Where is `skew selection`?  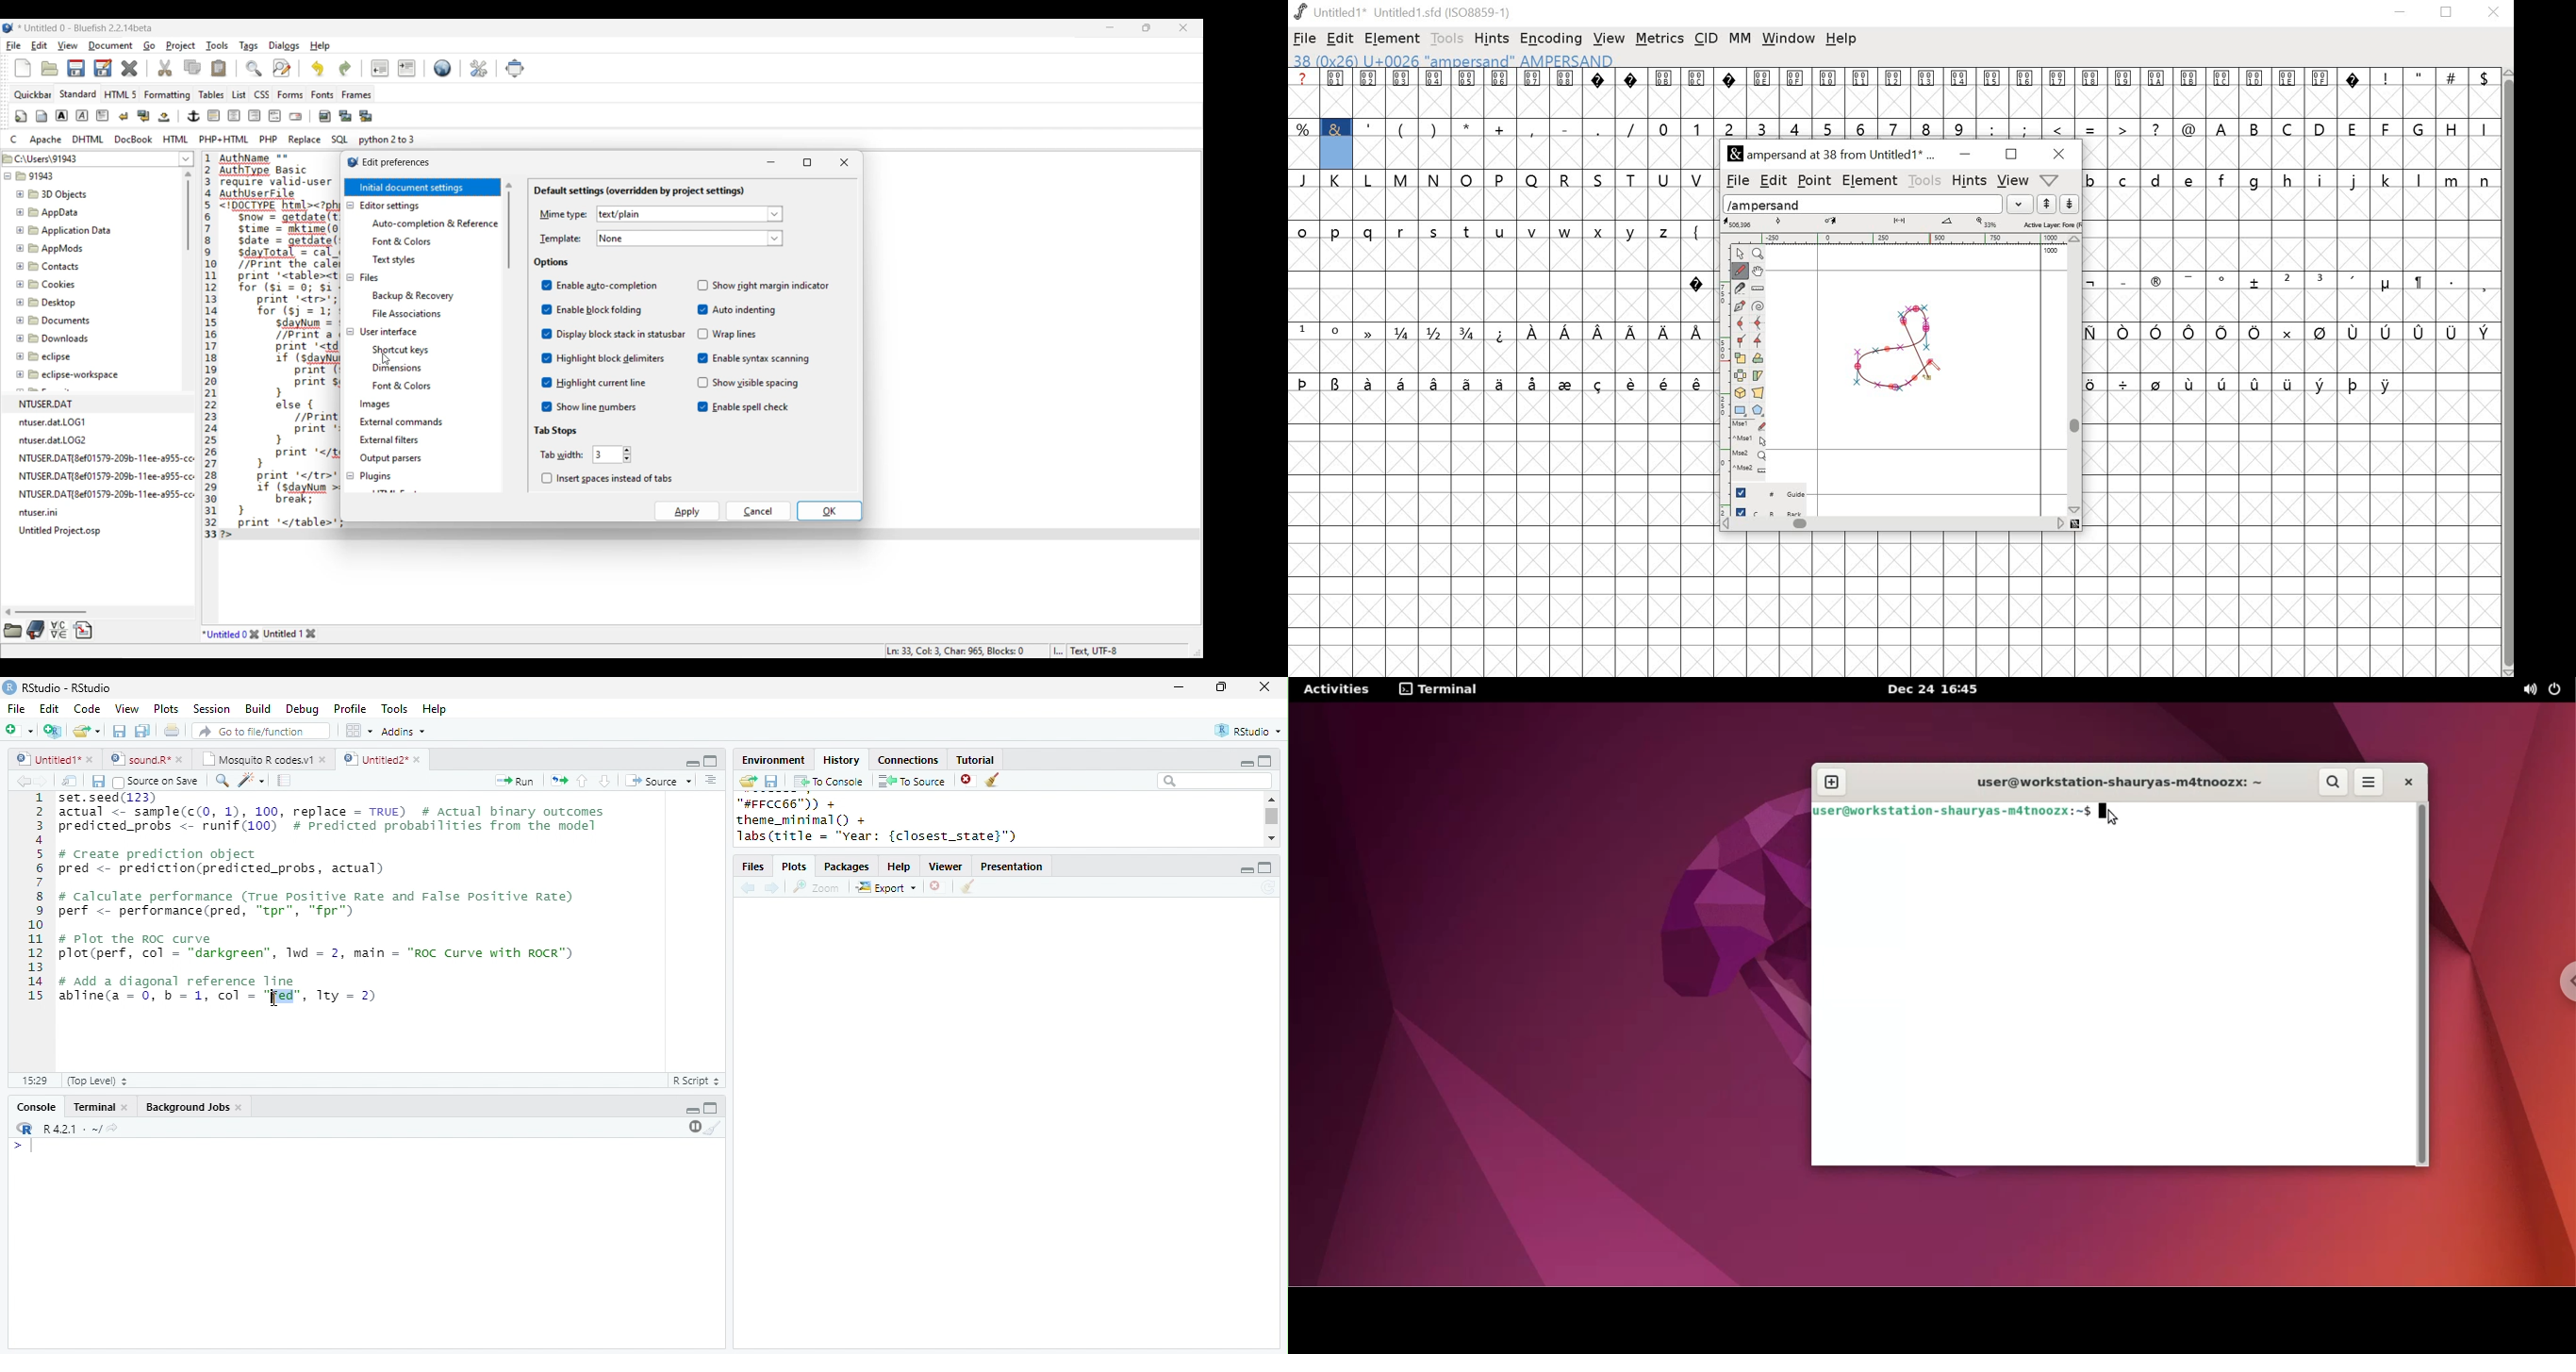
skew selection is located at coordinates (1760, 375).